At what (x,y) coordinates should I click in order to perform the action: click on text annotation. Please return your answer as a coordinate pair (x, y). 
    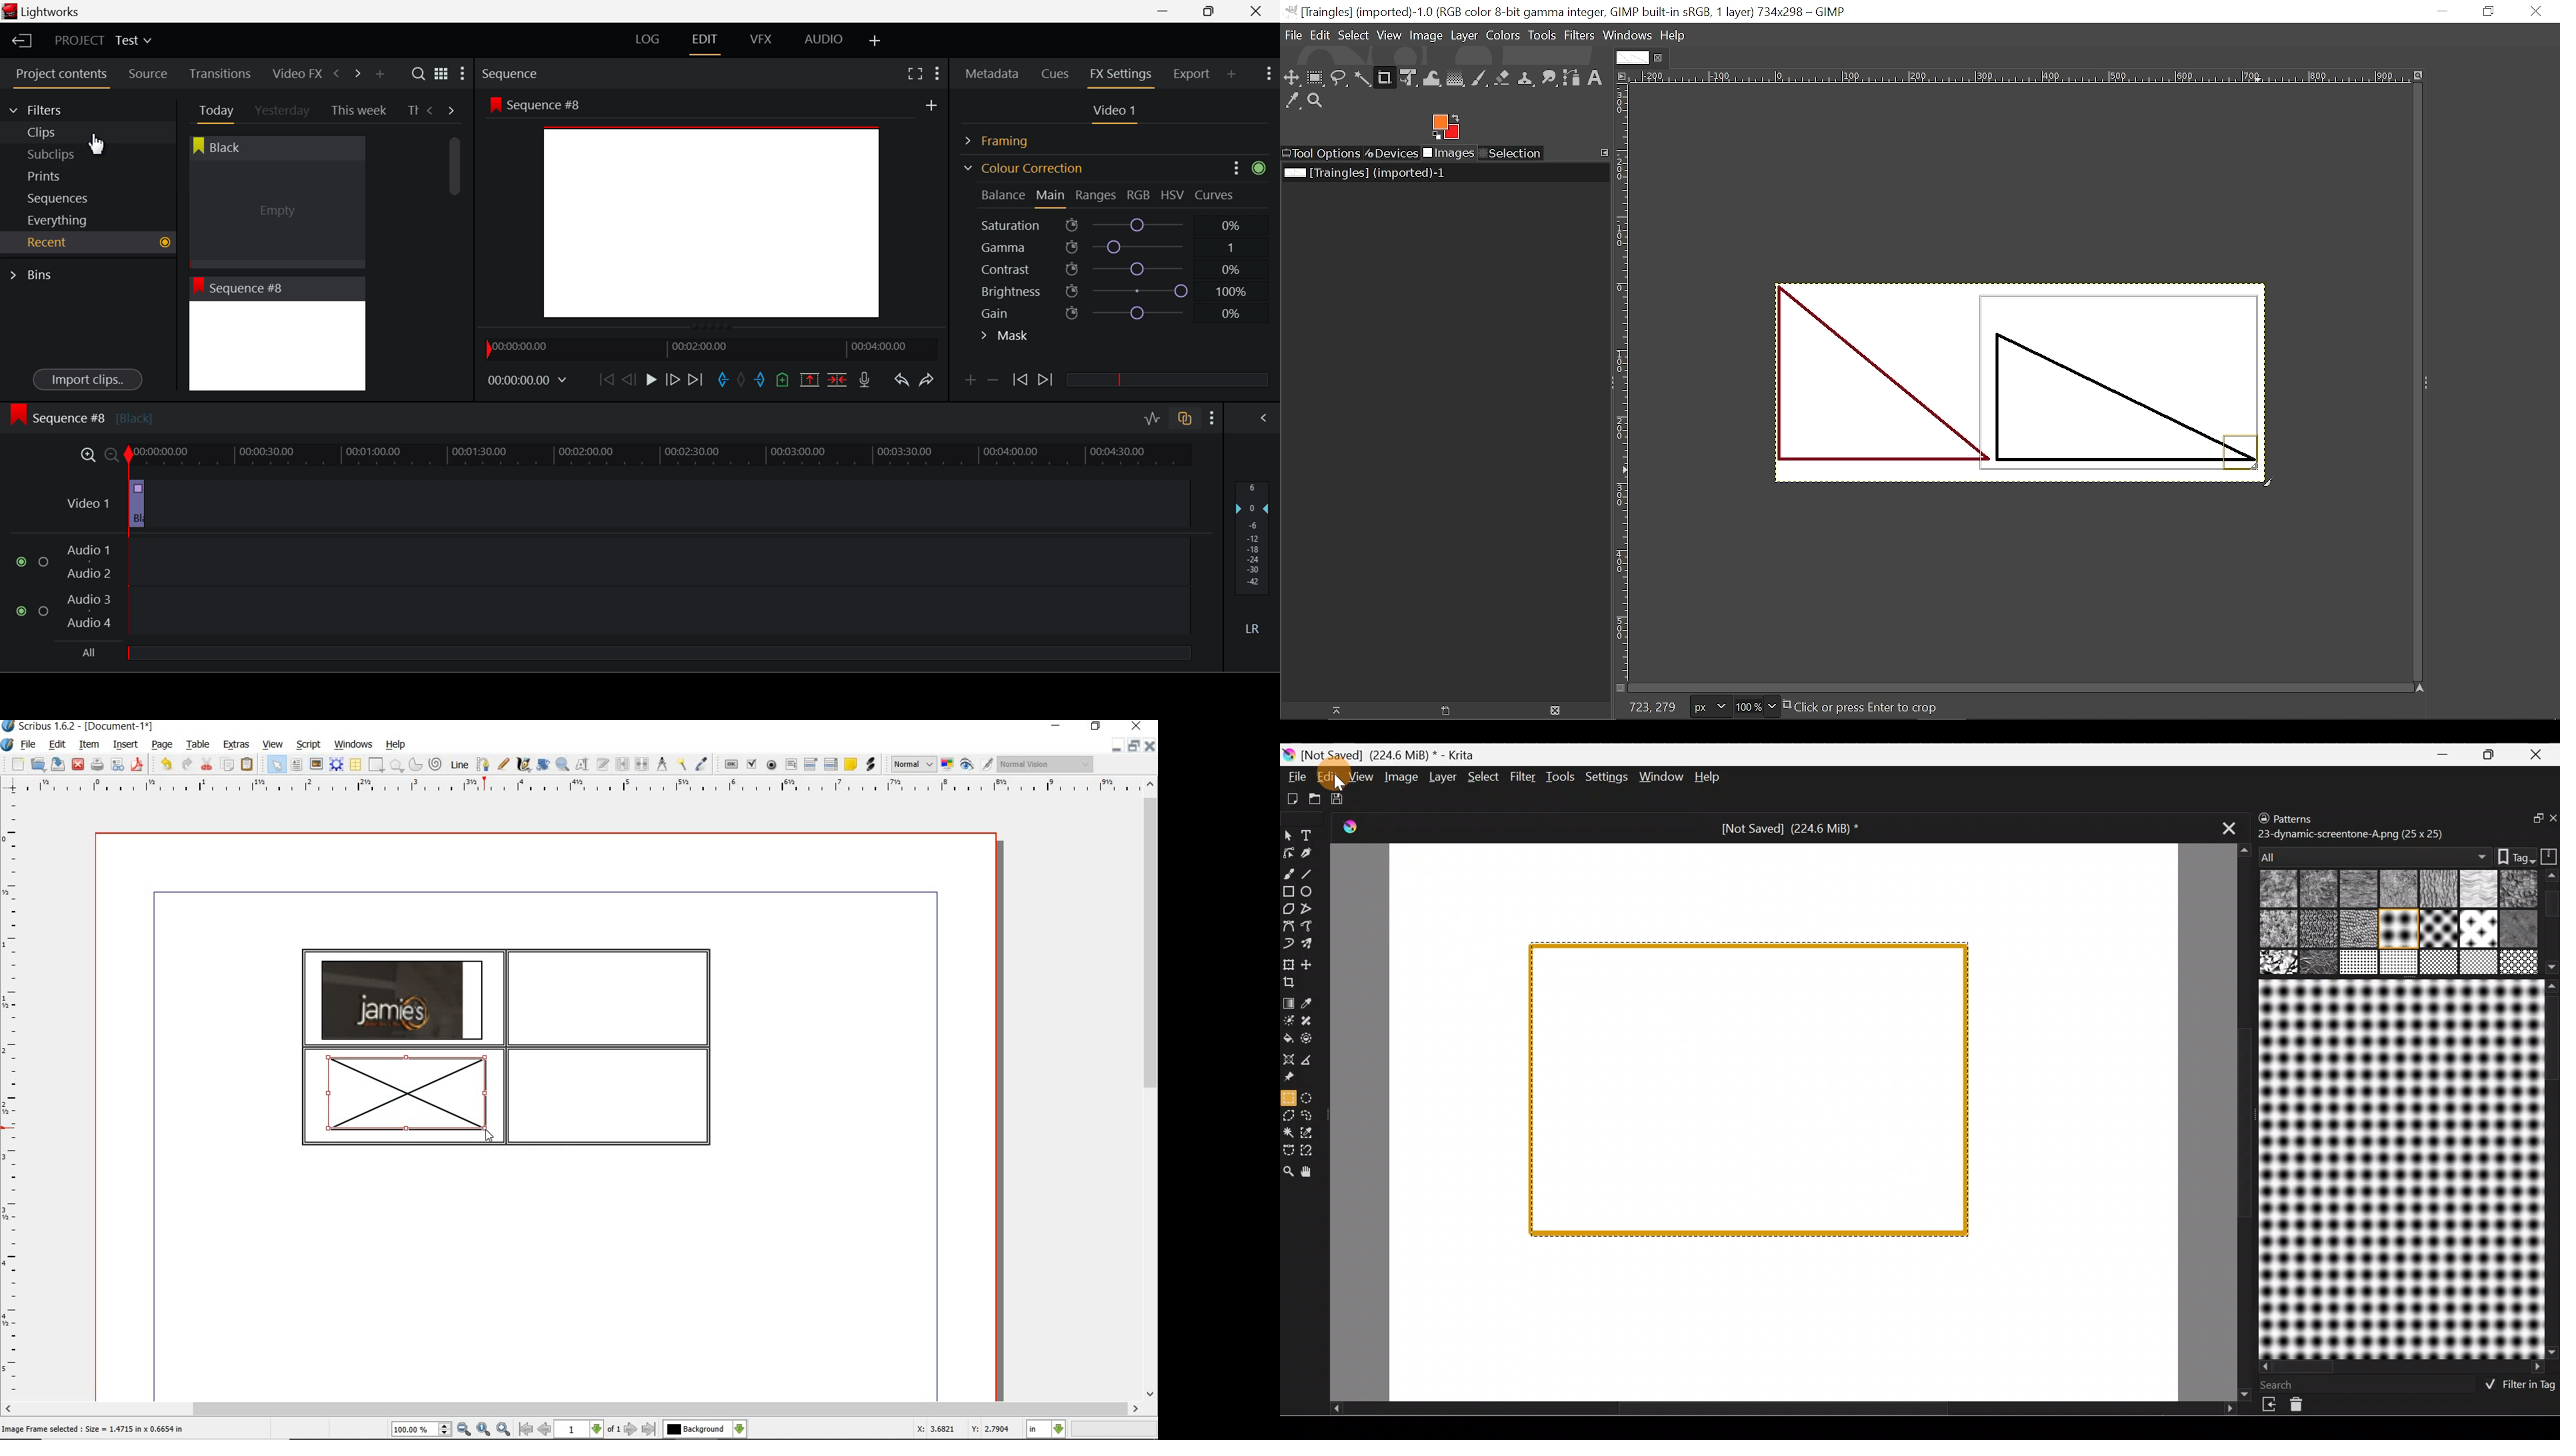
    Looking at the image, I should click on (852, 765).